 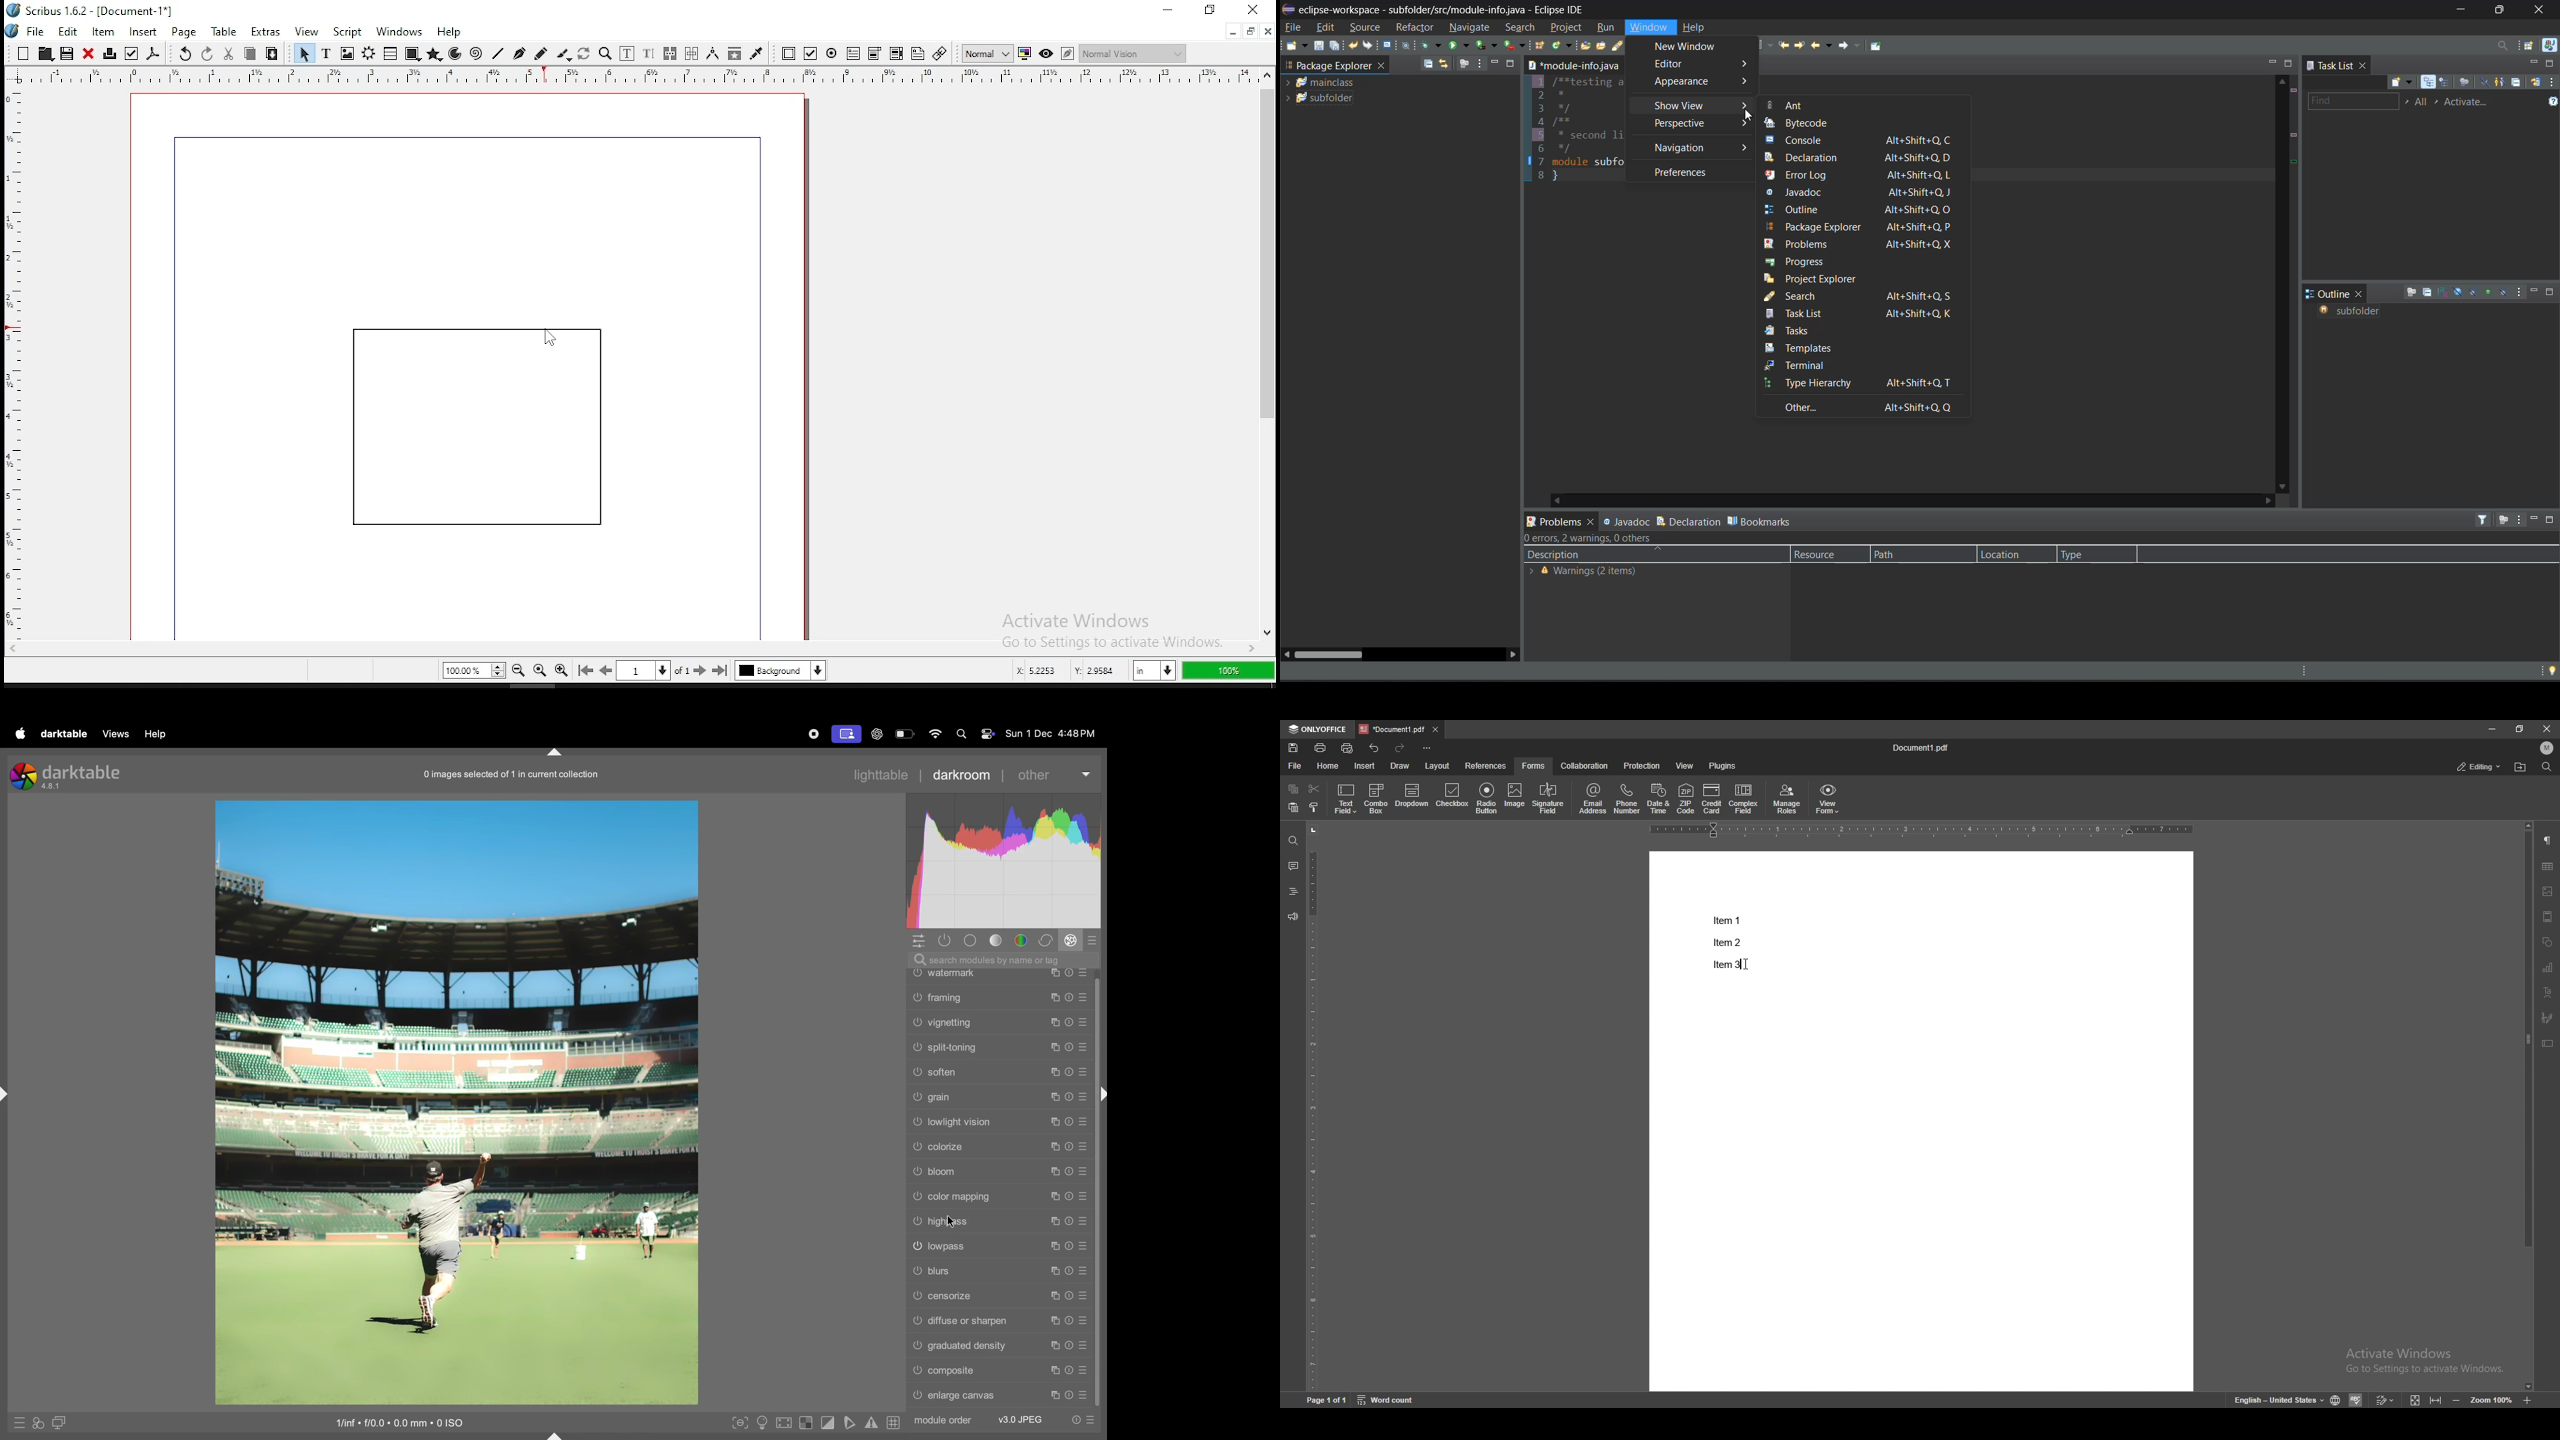 I want to click on pdf checkbox, so click(x=810, y=54).